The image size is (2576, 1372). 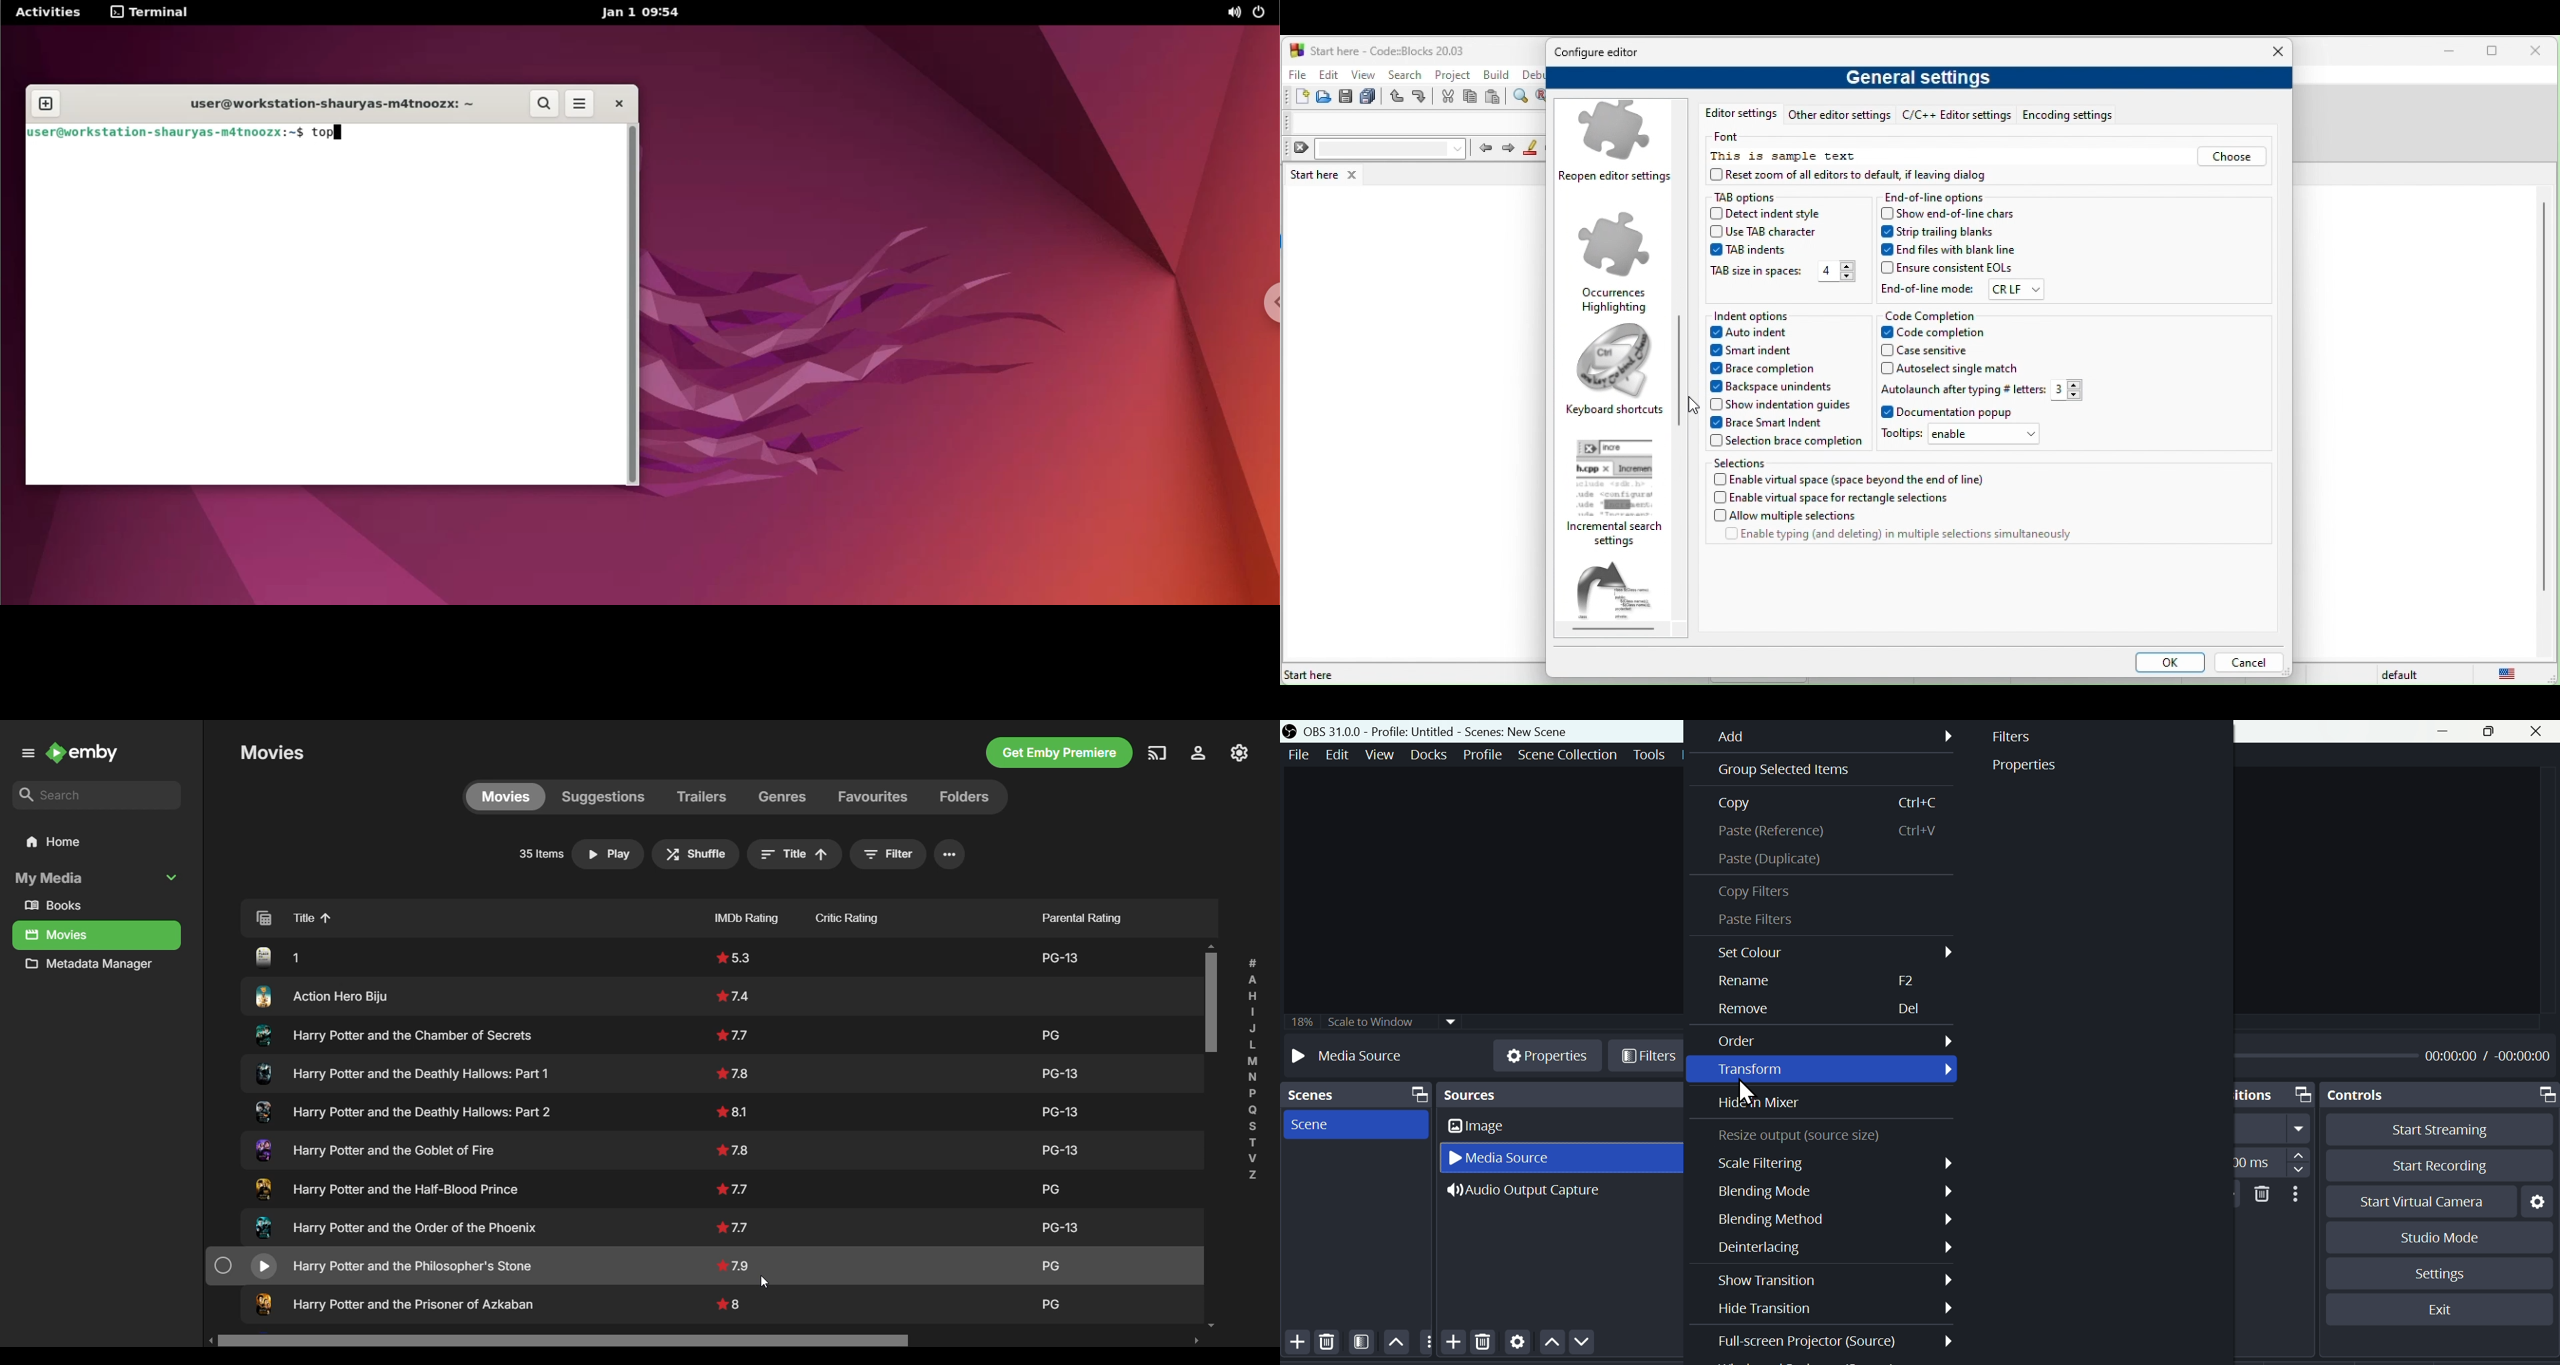 What do you see at coordinates (1479, 754) in the screenshot?
I see `Profile` at bounding box center [1479, 754].